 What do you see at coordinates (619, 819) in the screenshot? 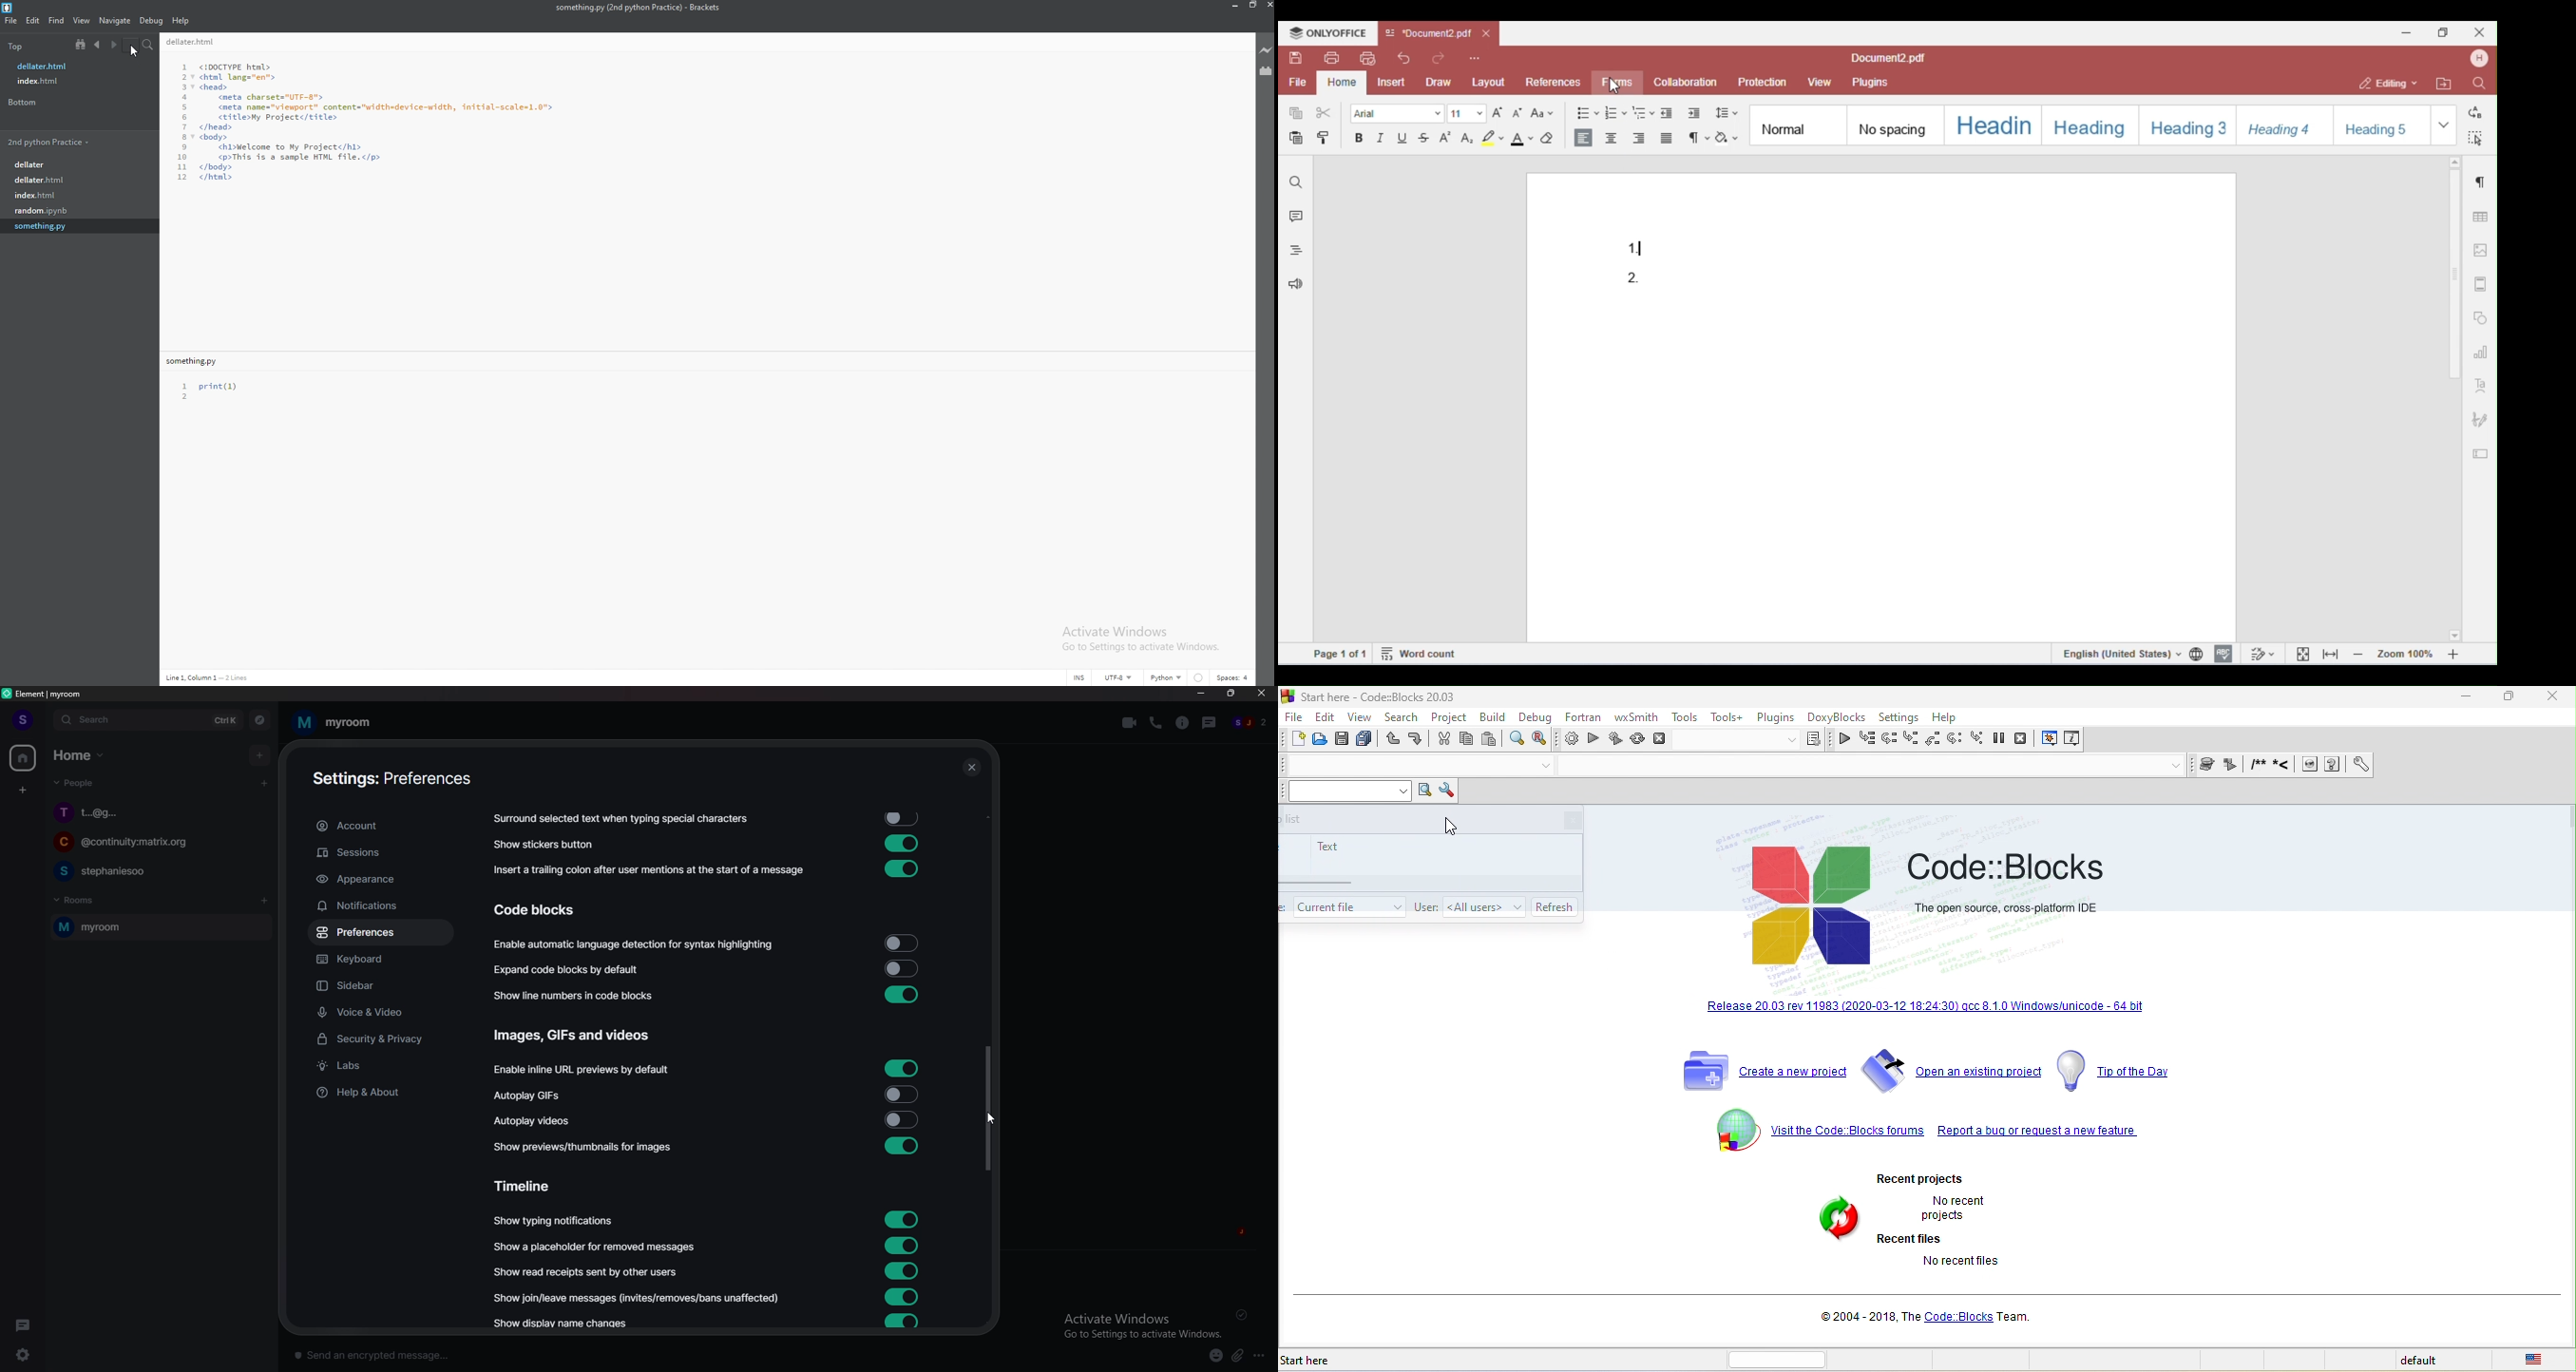
I see `surround selected text when typing special characters` at bounding box center [619, 819].